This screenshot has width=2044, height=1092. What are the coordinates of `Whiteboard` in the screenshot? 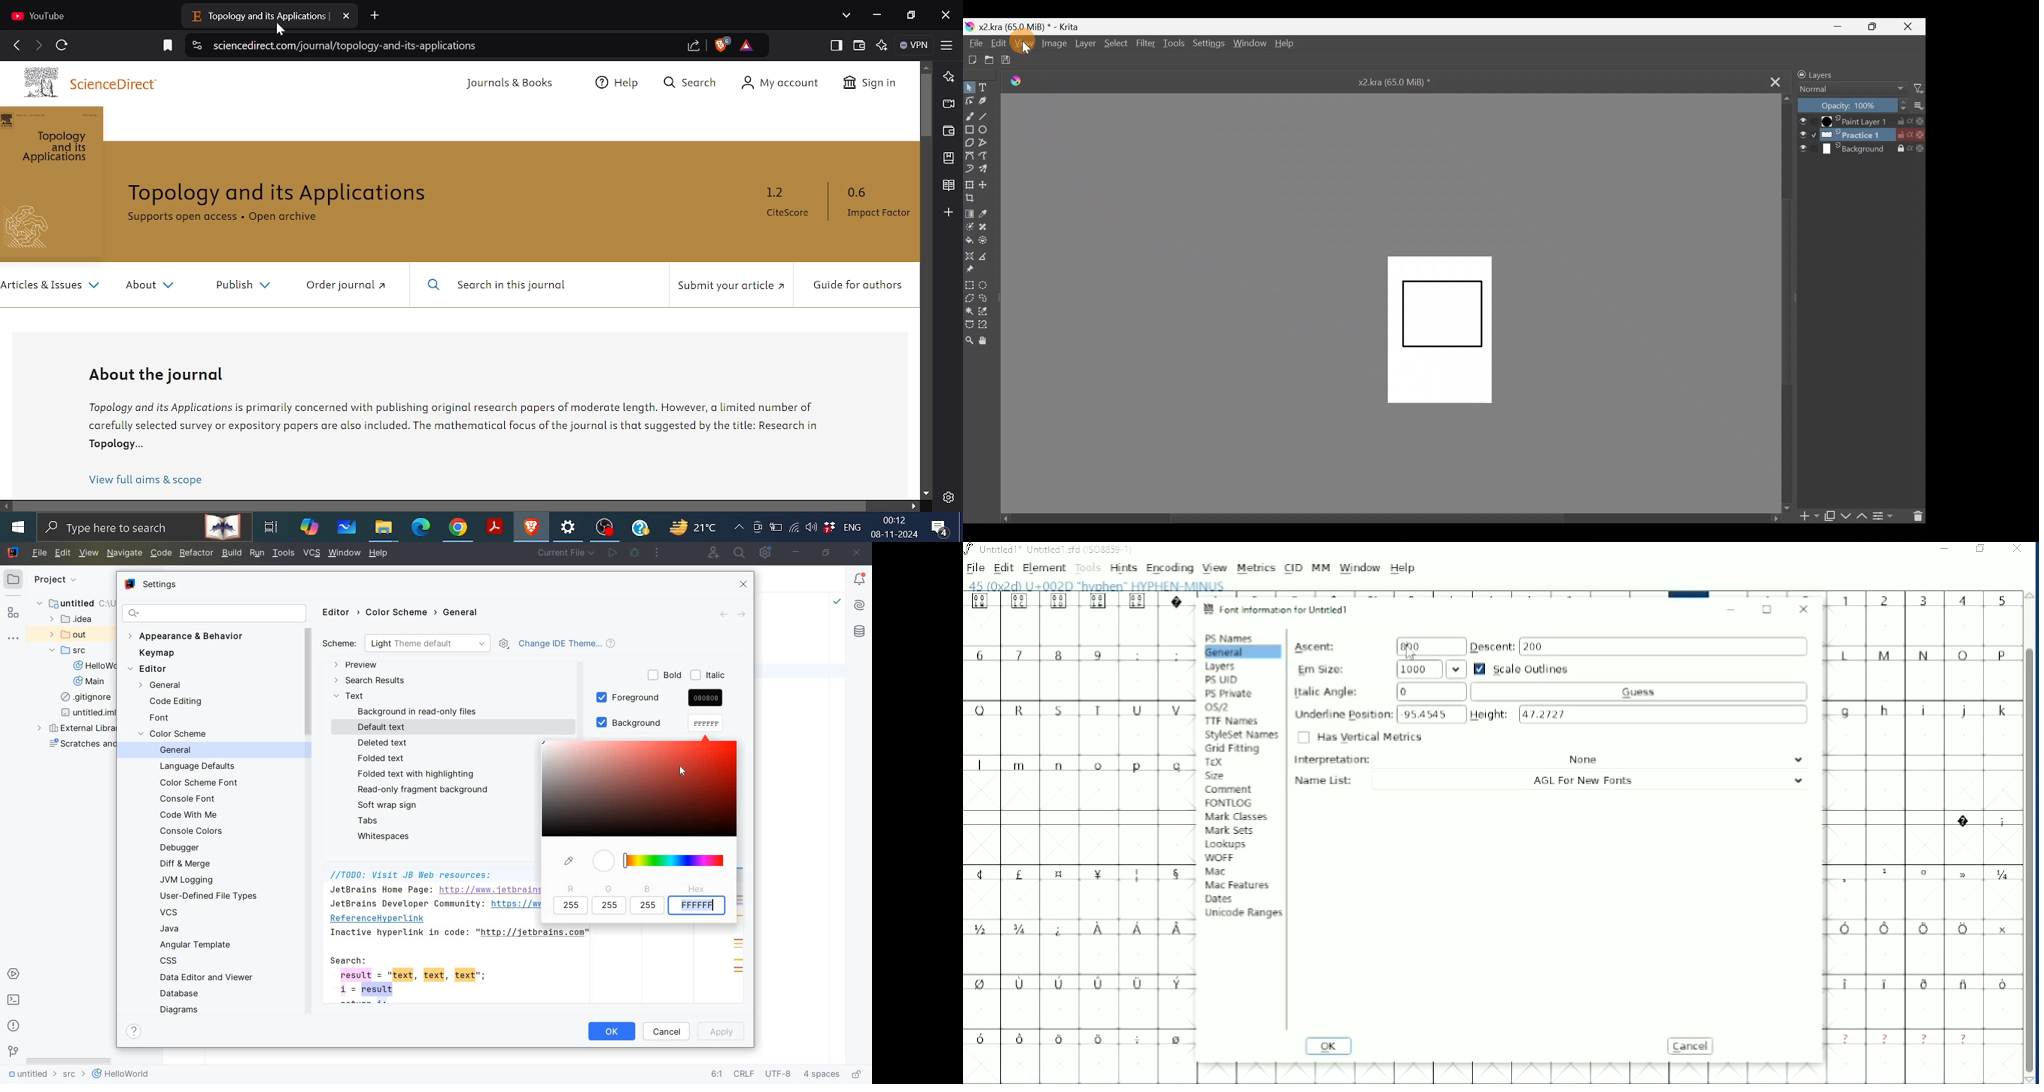 It's located at (347, 527).